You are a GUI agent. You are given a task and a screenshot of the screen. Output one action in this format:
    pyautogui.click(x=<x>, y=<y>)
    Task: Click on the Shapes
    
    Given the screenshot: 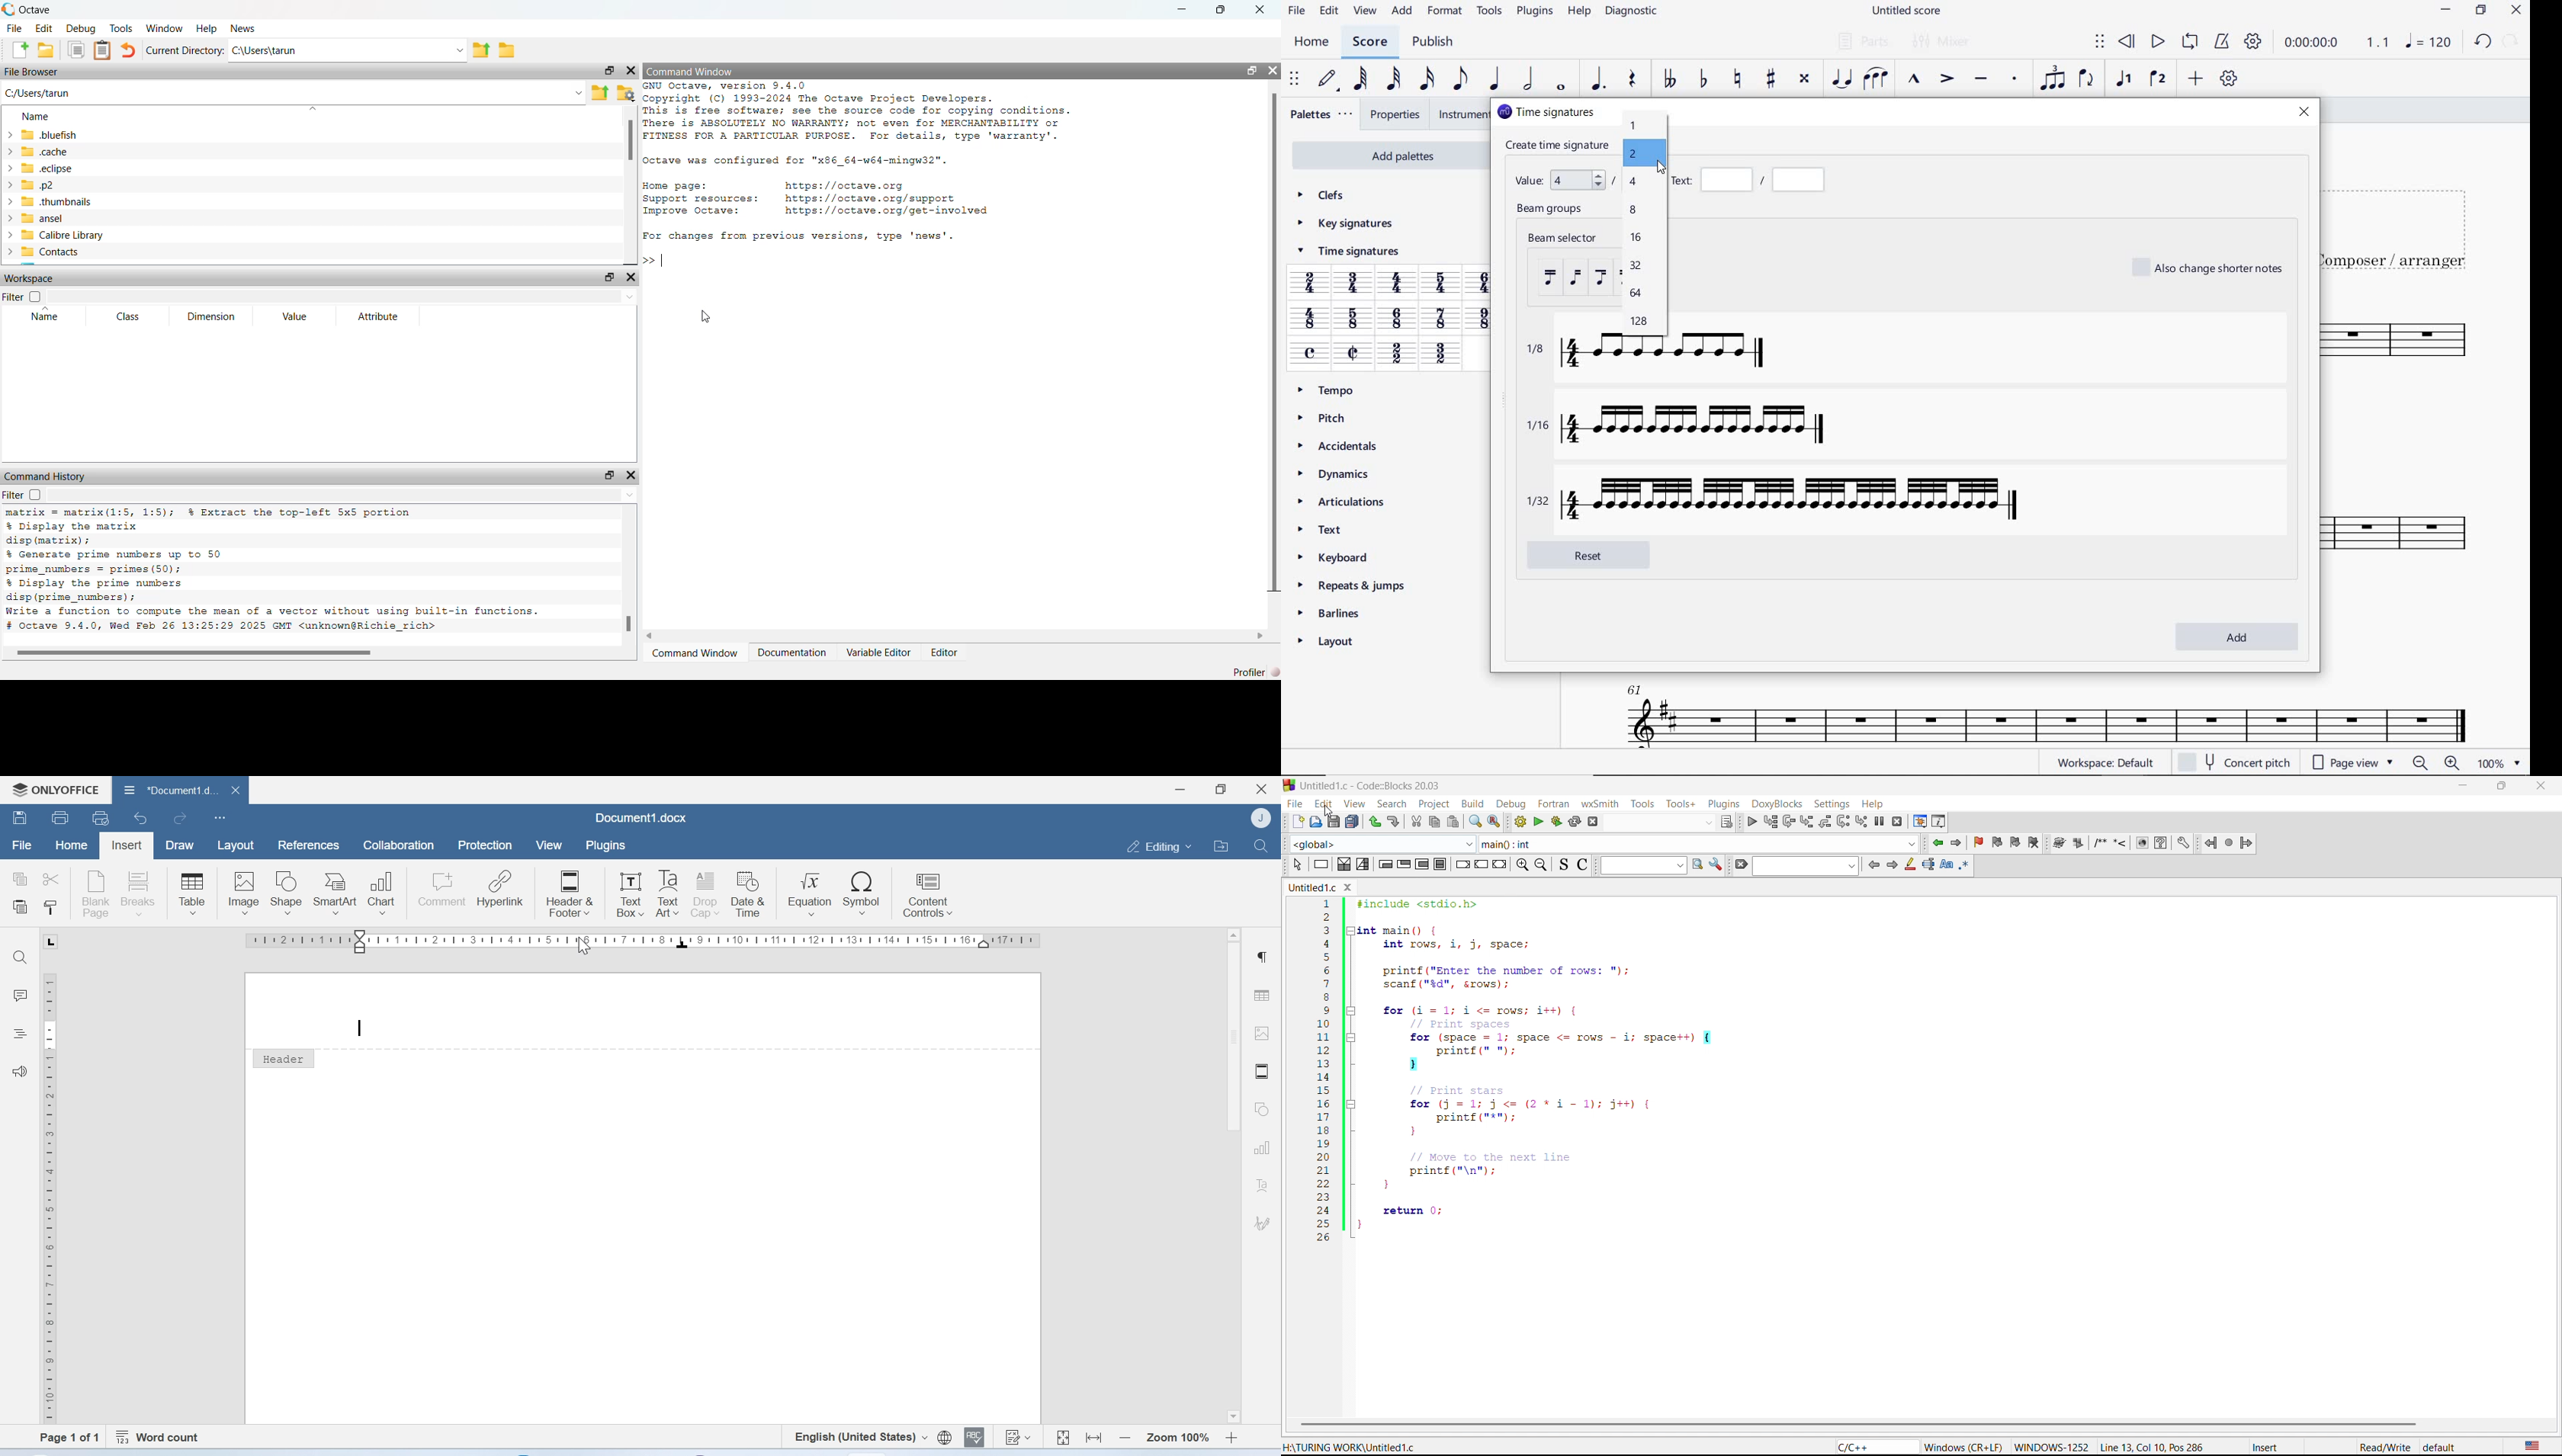 What is the action you would take?
    pyautogui.click(x=1260, y=1110)
    